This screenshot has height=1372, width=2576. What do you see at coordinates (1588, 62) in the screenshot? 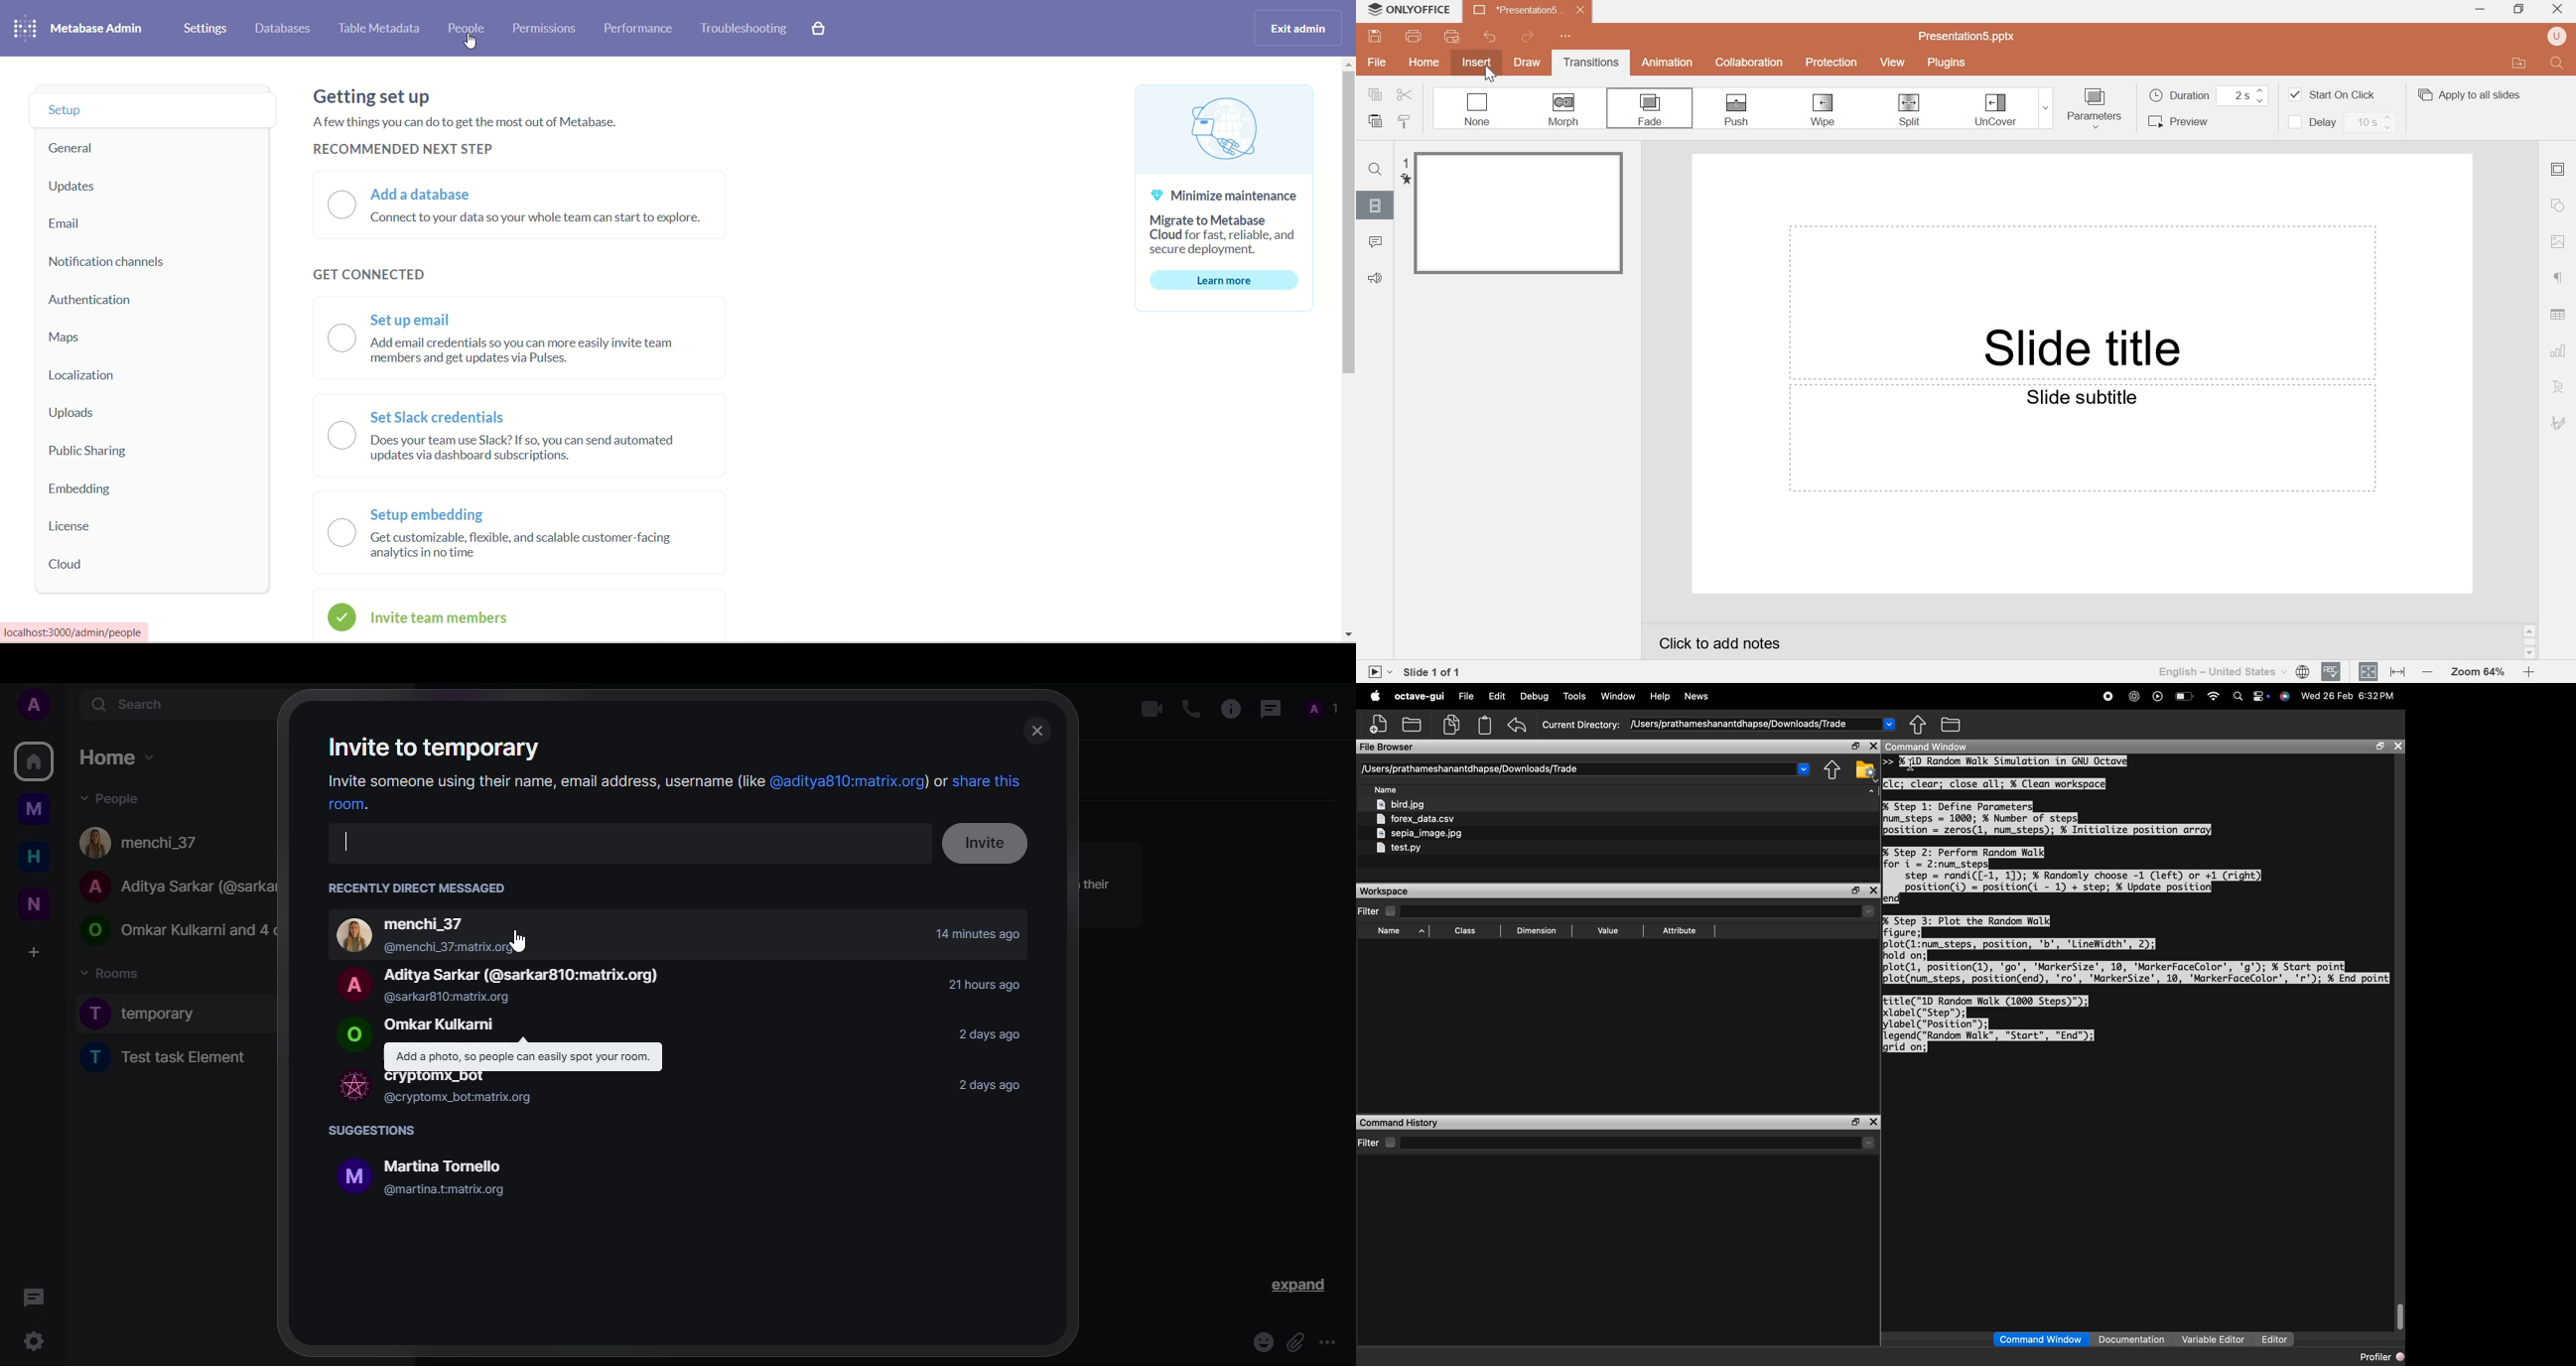
I see `Transitions` at bounding box center [1588, 62].